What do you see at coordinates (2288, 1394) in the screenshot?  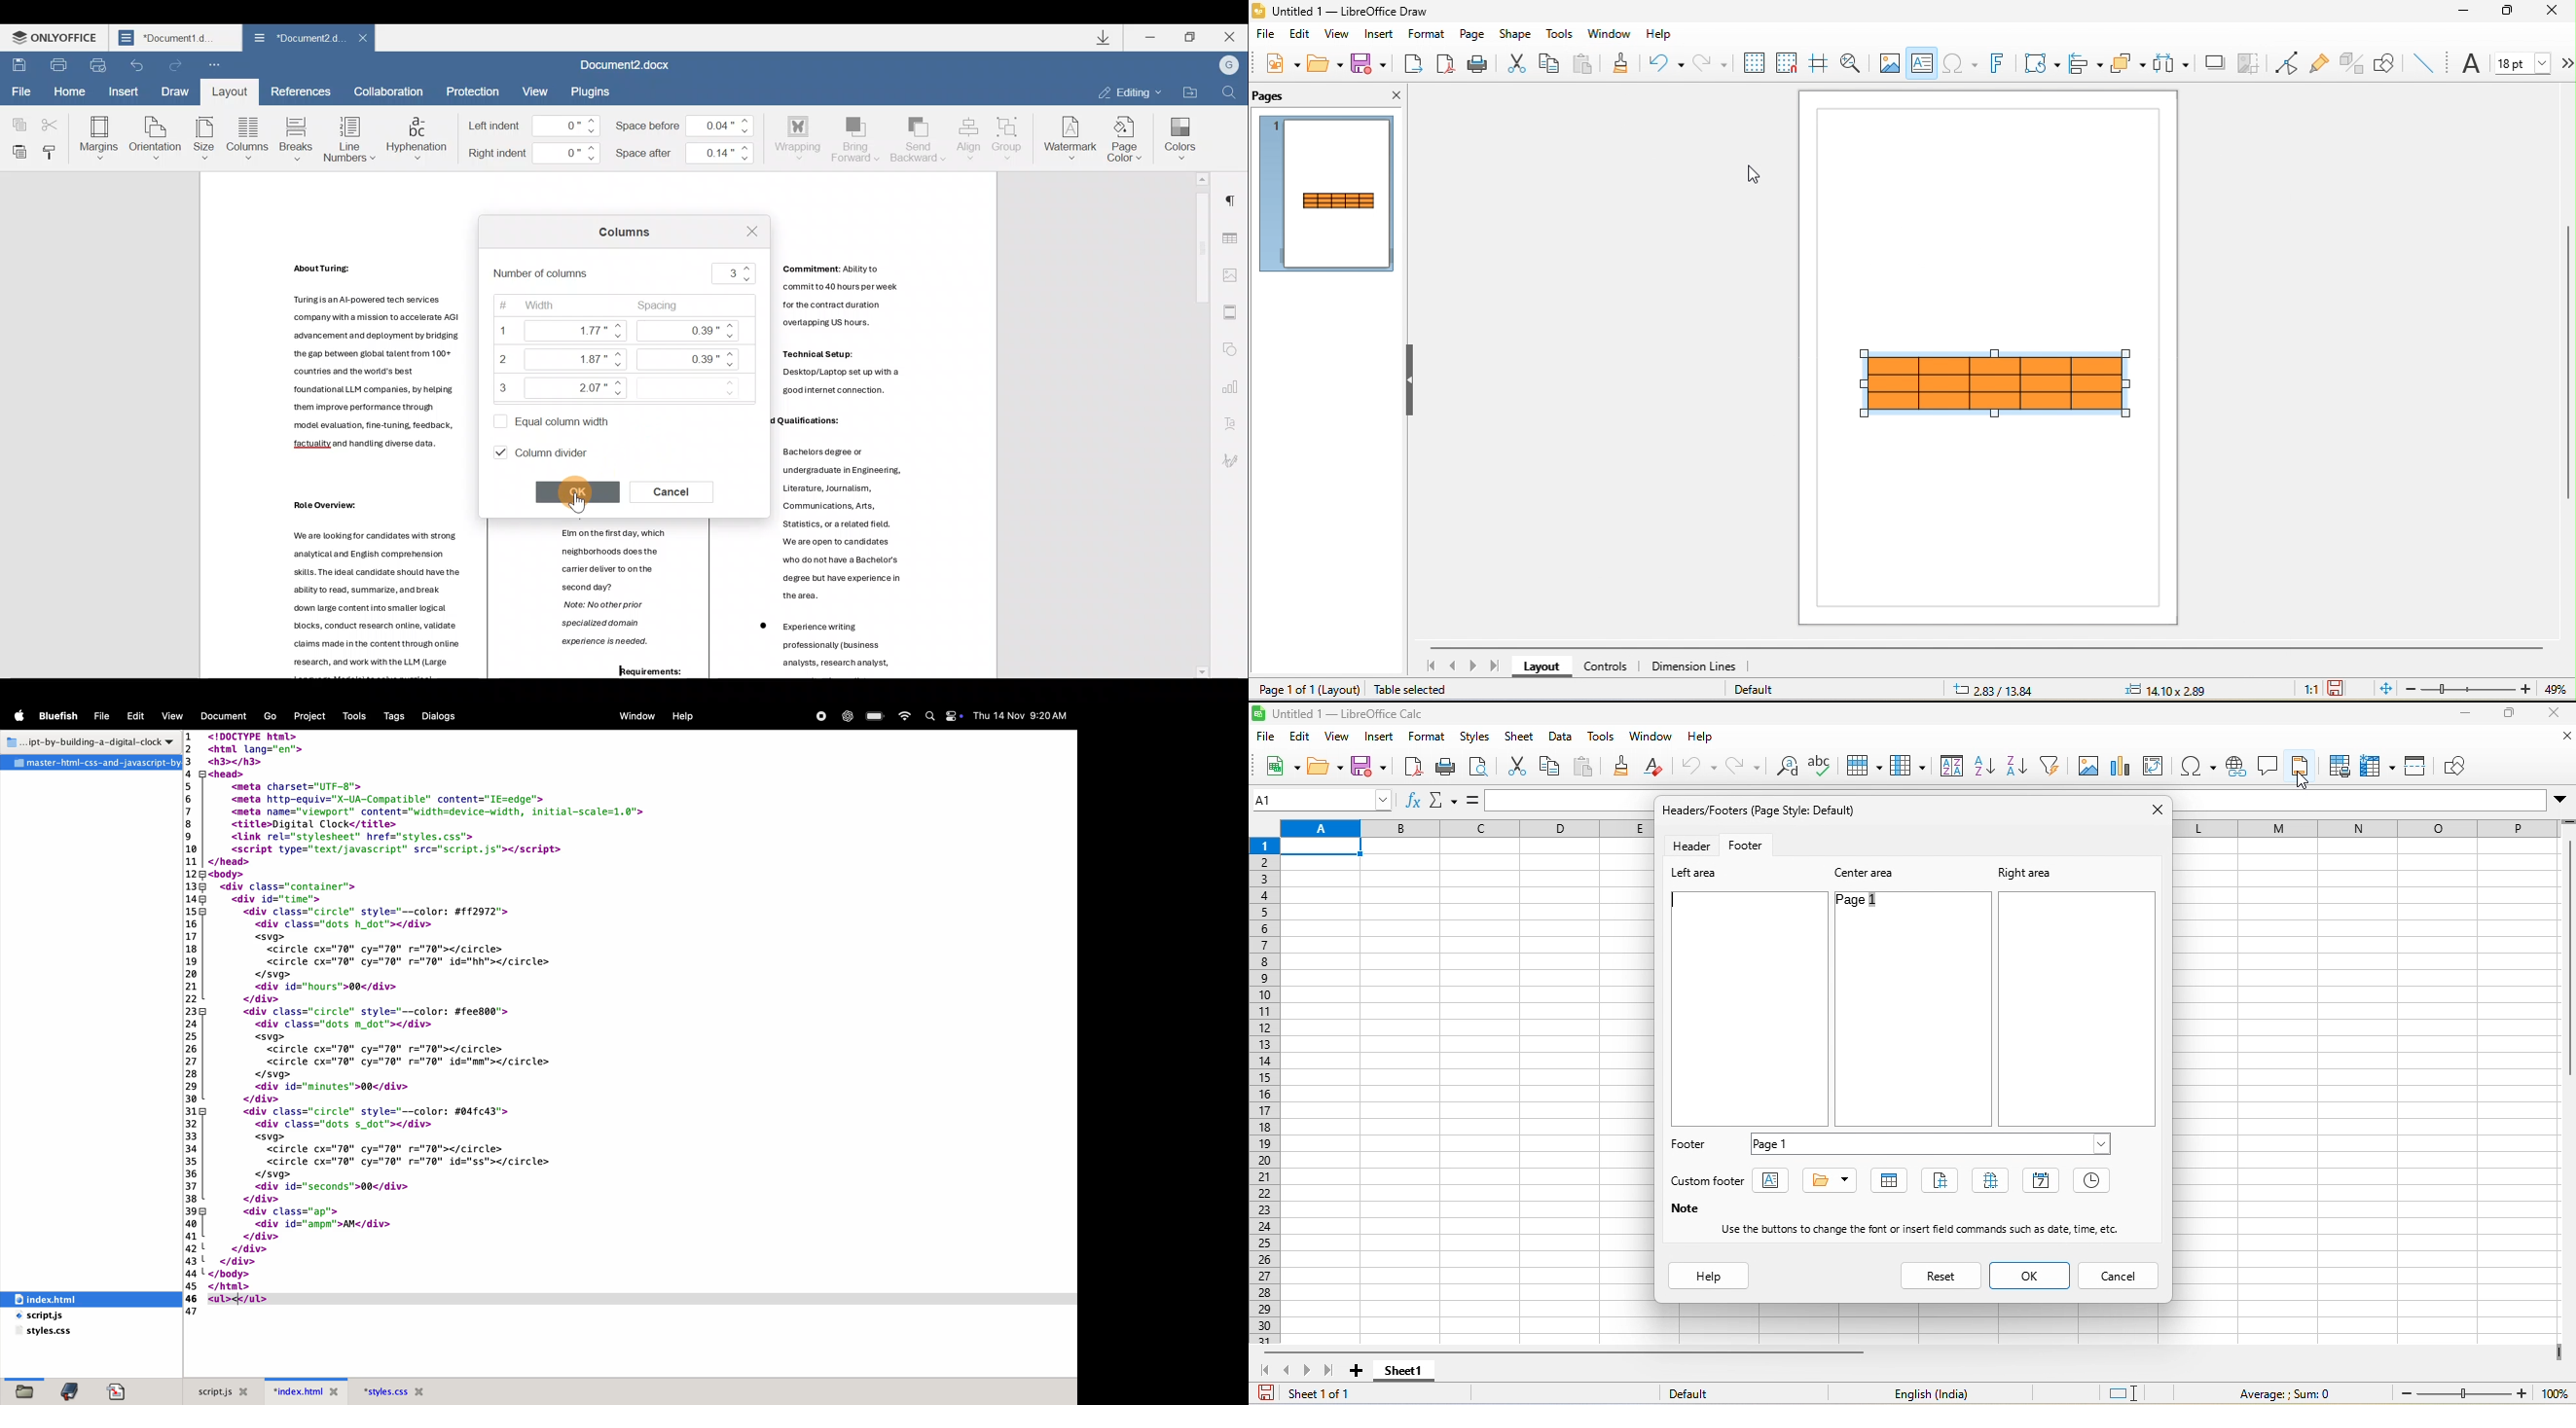 I see `average: sum=0` at bounding box center [2288, 1394].